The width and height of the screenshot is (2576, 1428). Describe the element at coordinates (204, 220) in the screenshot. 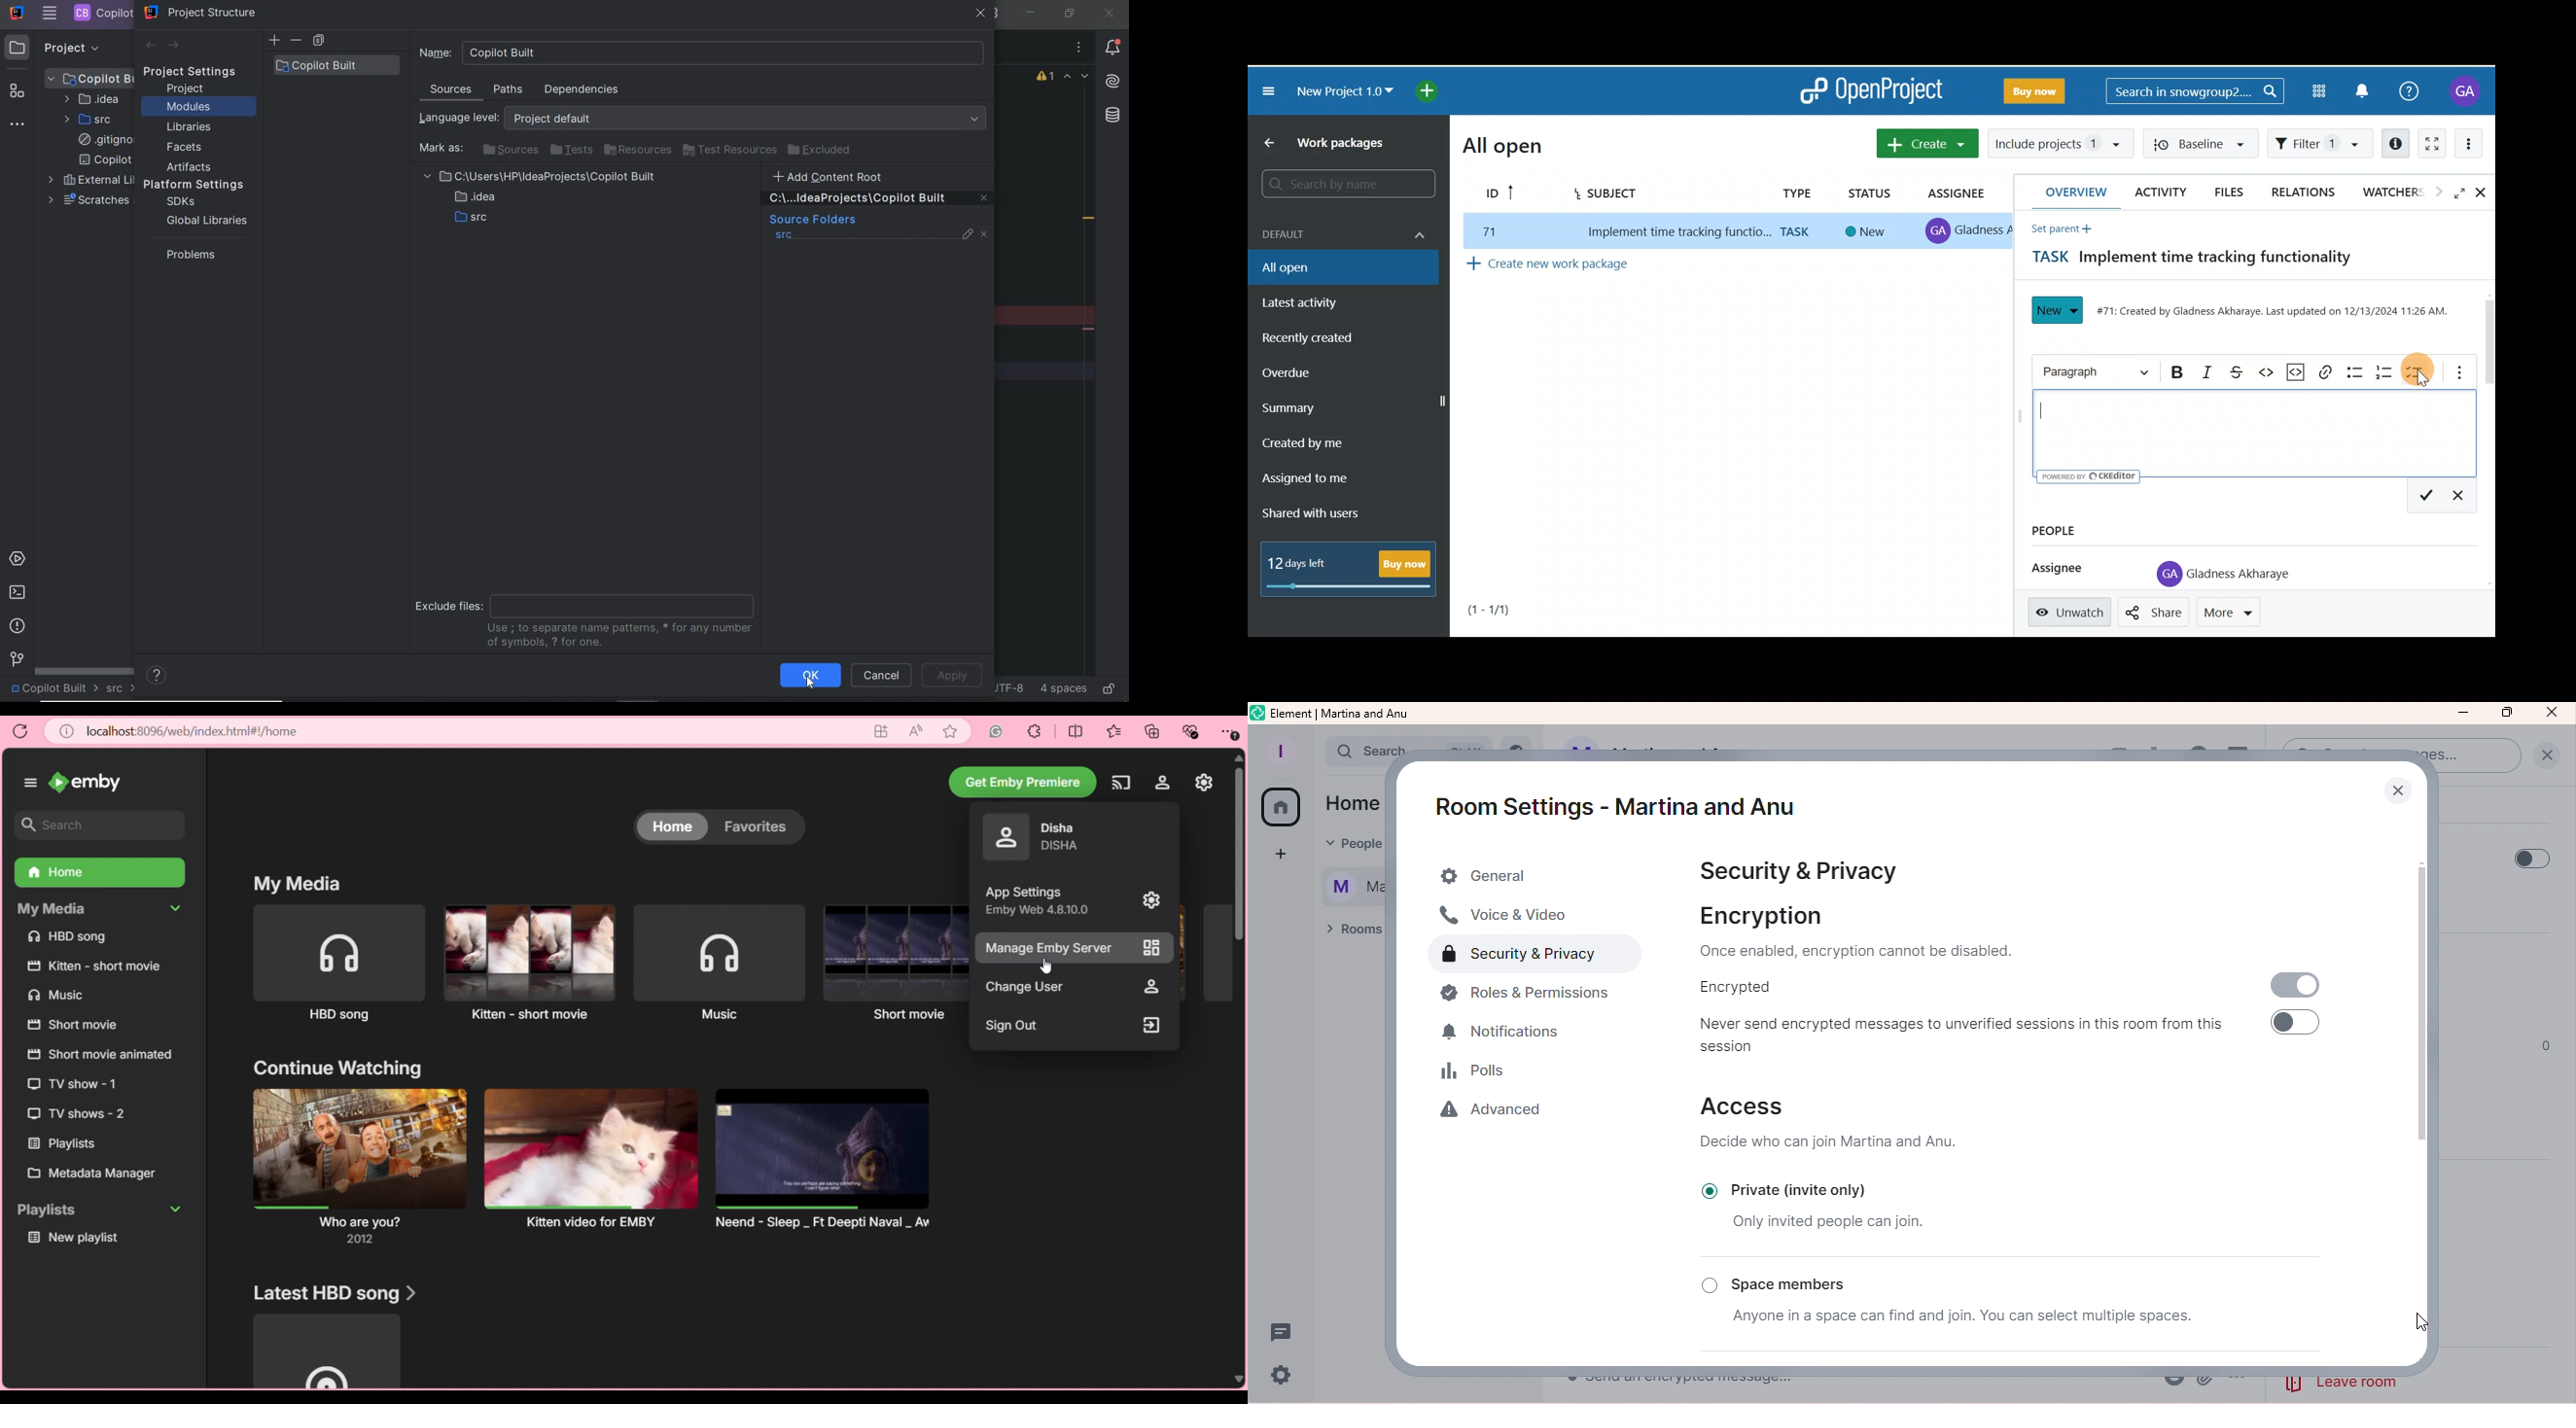

I see `global libraries` at that location.